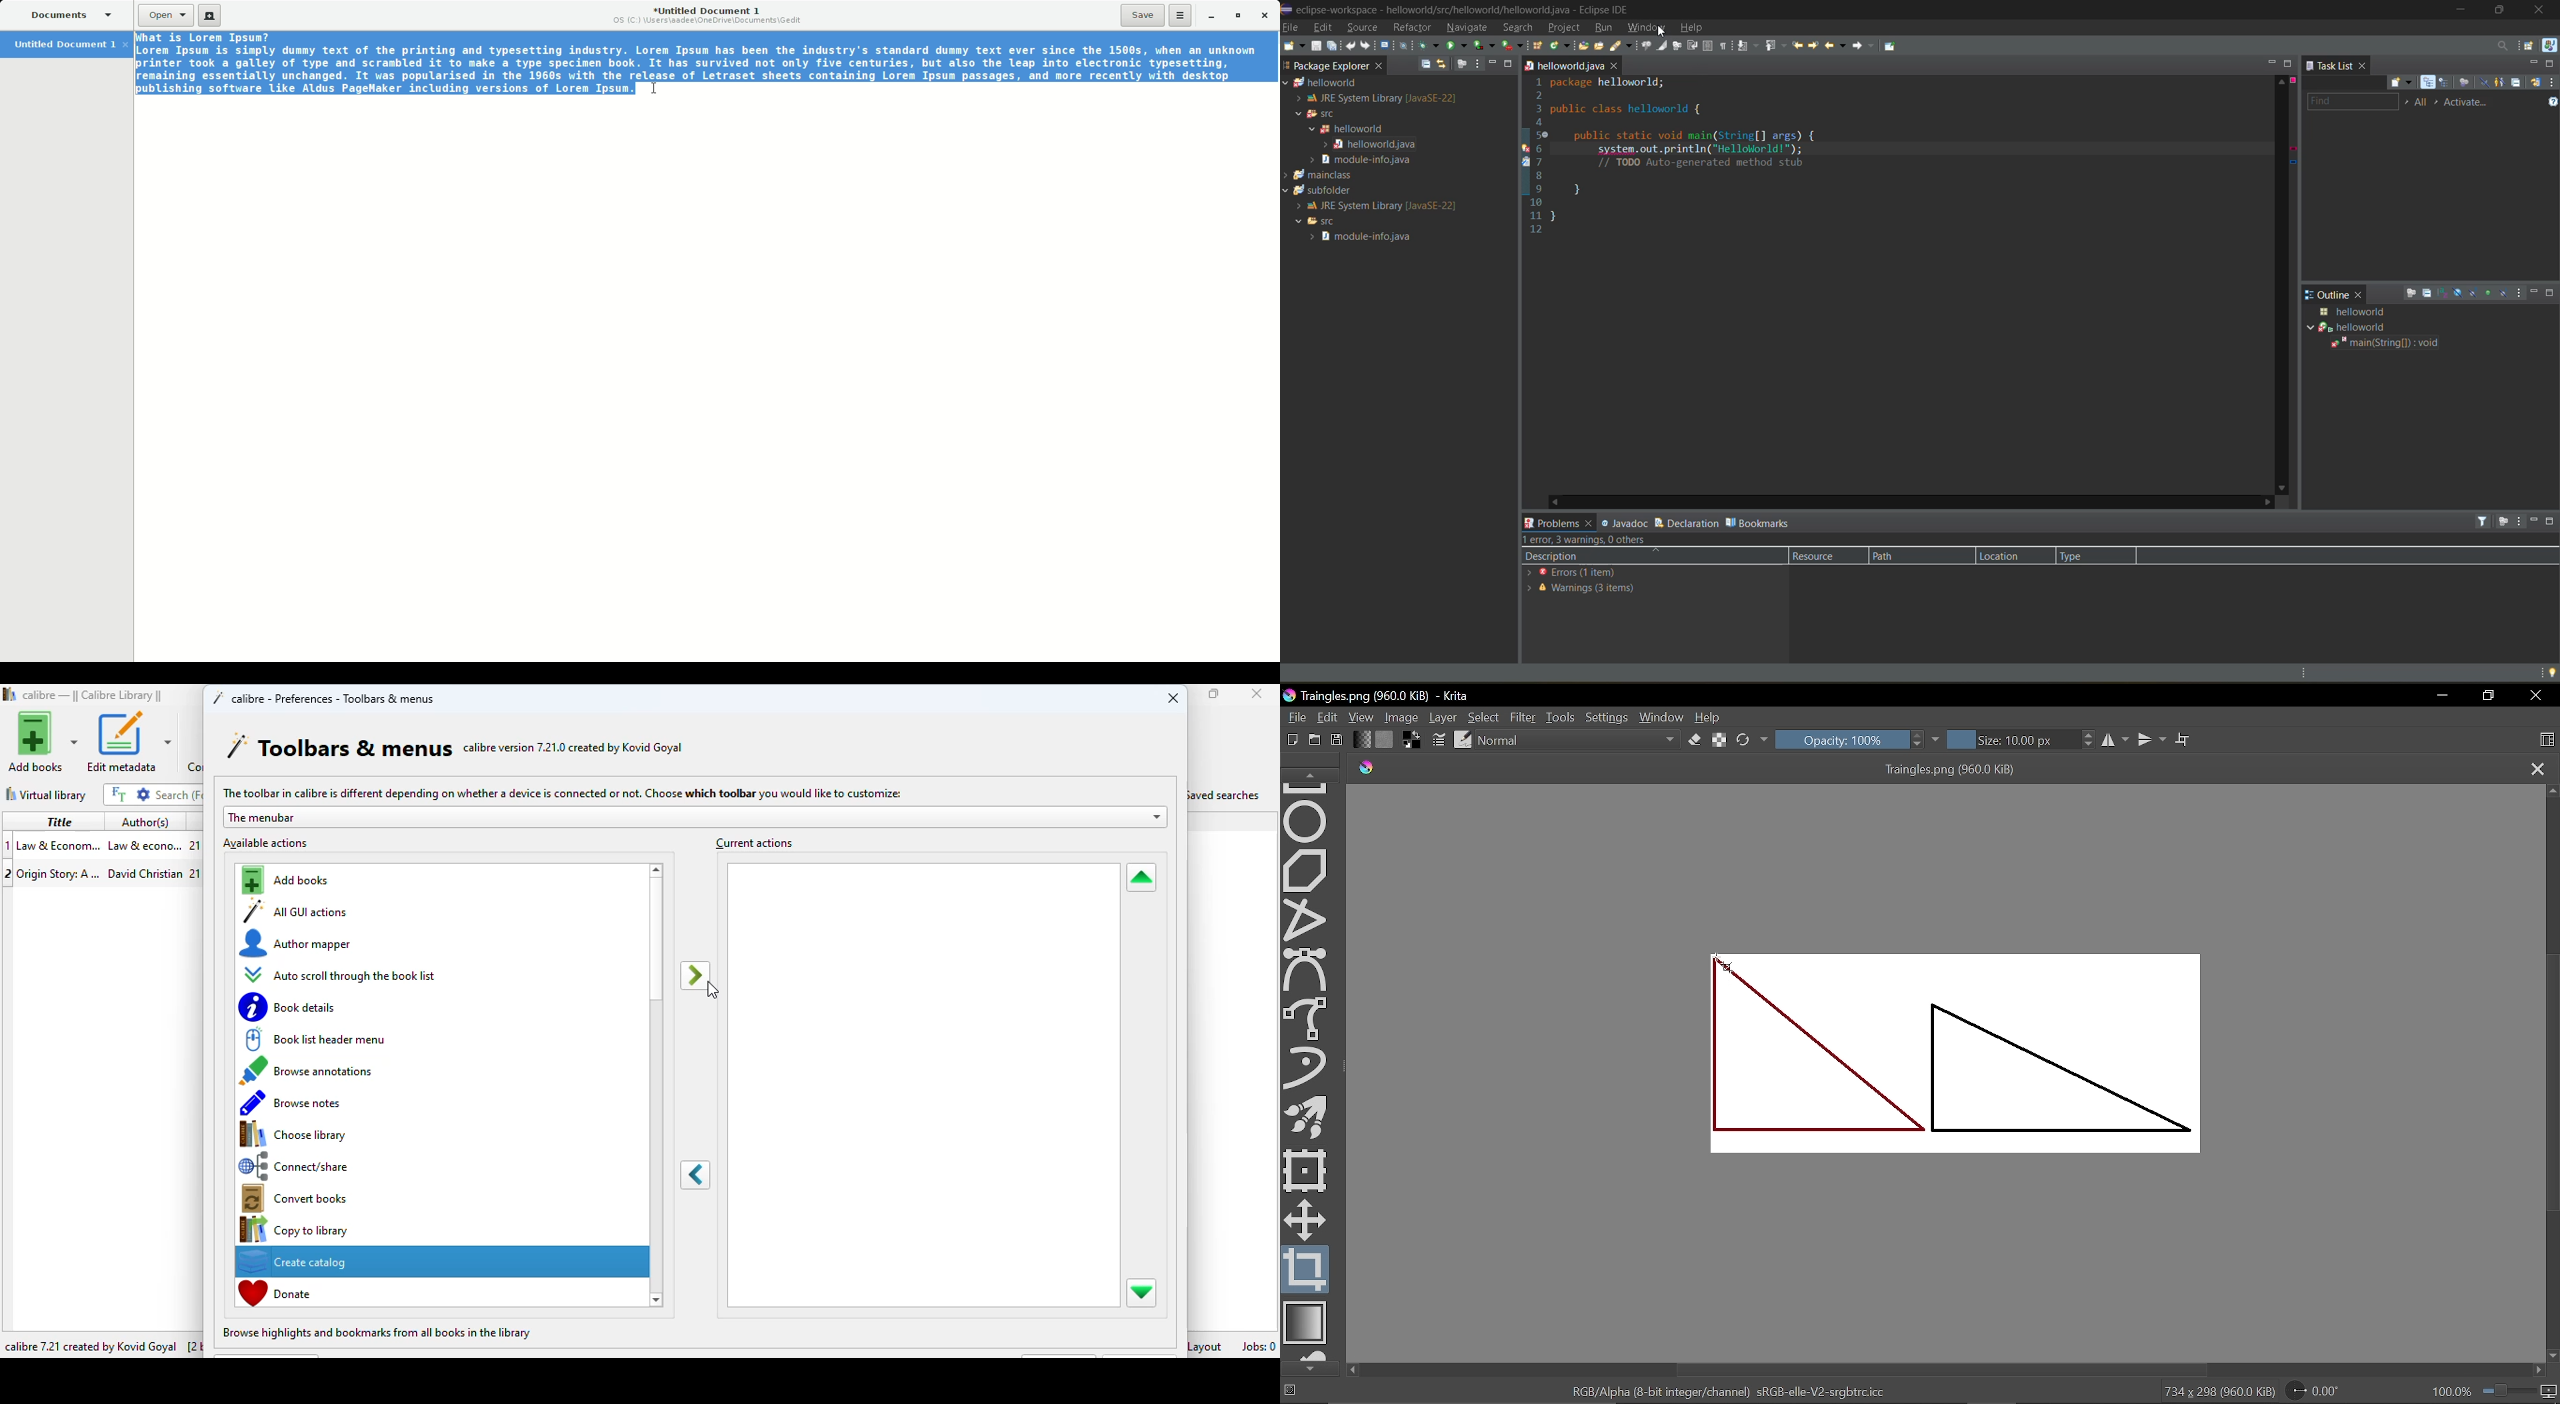  What do you see at coordinates (100, 871) in the screenshot?
I see `book 2` at bounding box center [100, 871].